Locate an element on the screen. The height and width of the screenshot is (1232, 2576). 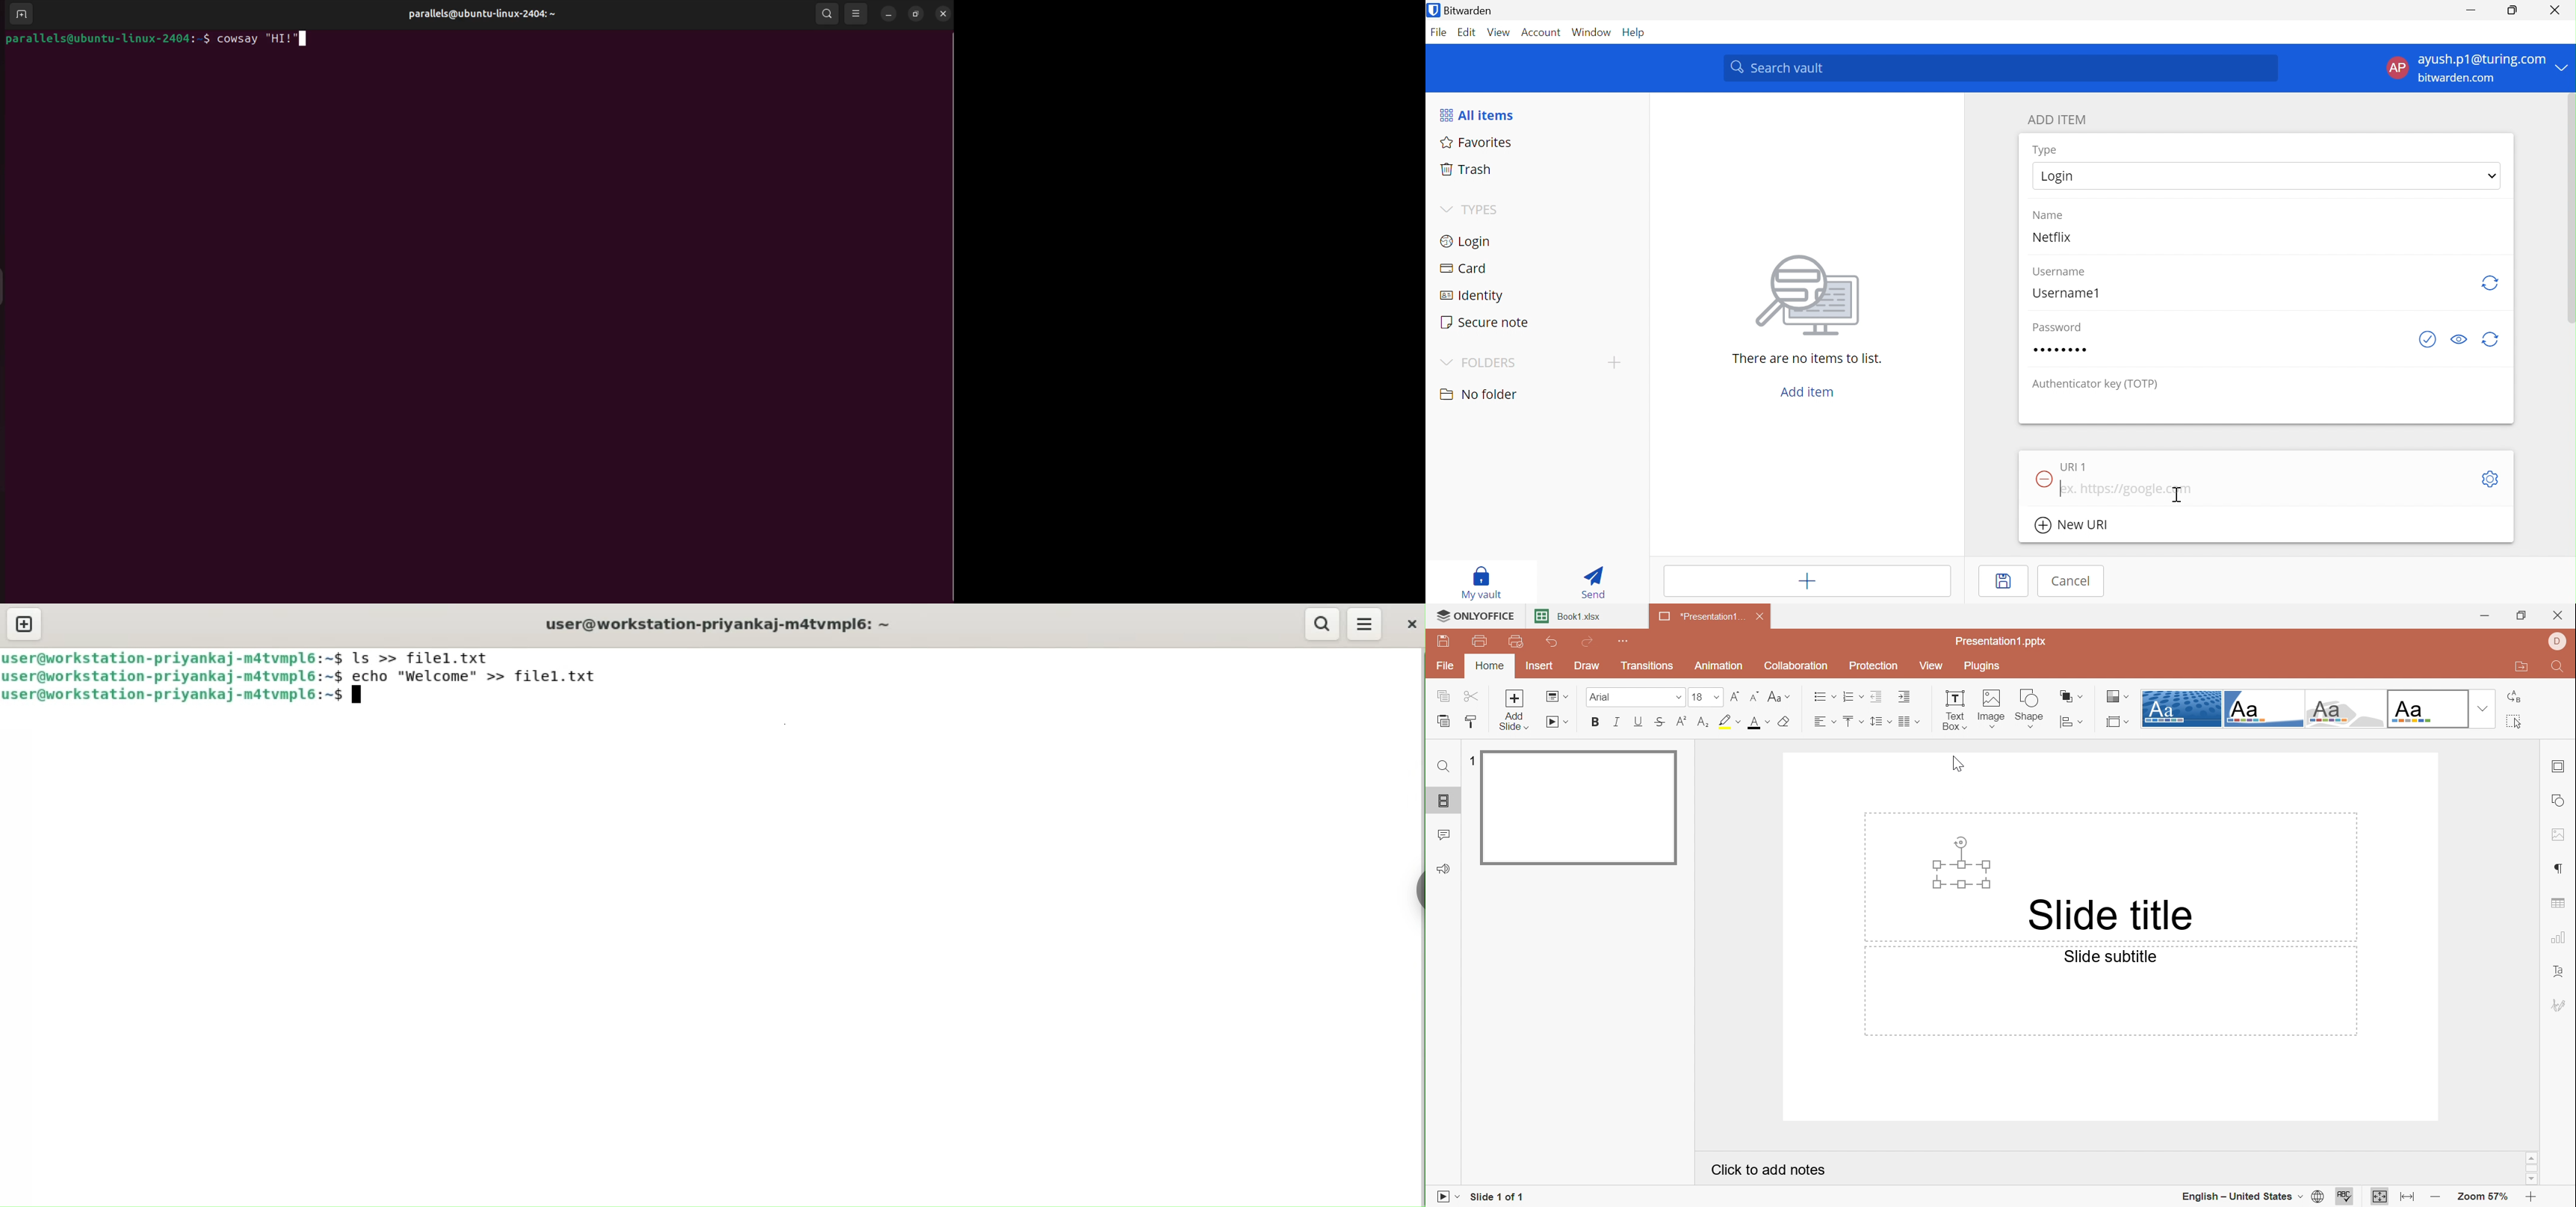
Fit to slide is located at coordinates (2378, 1196).